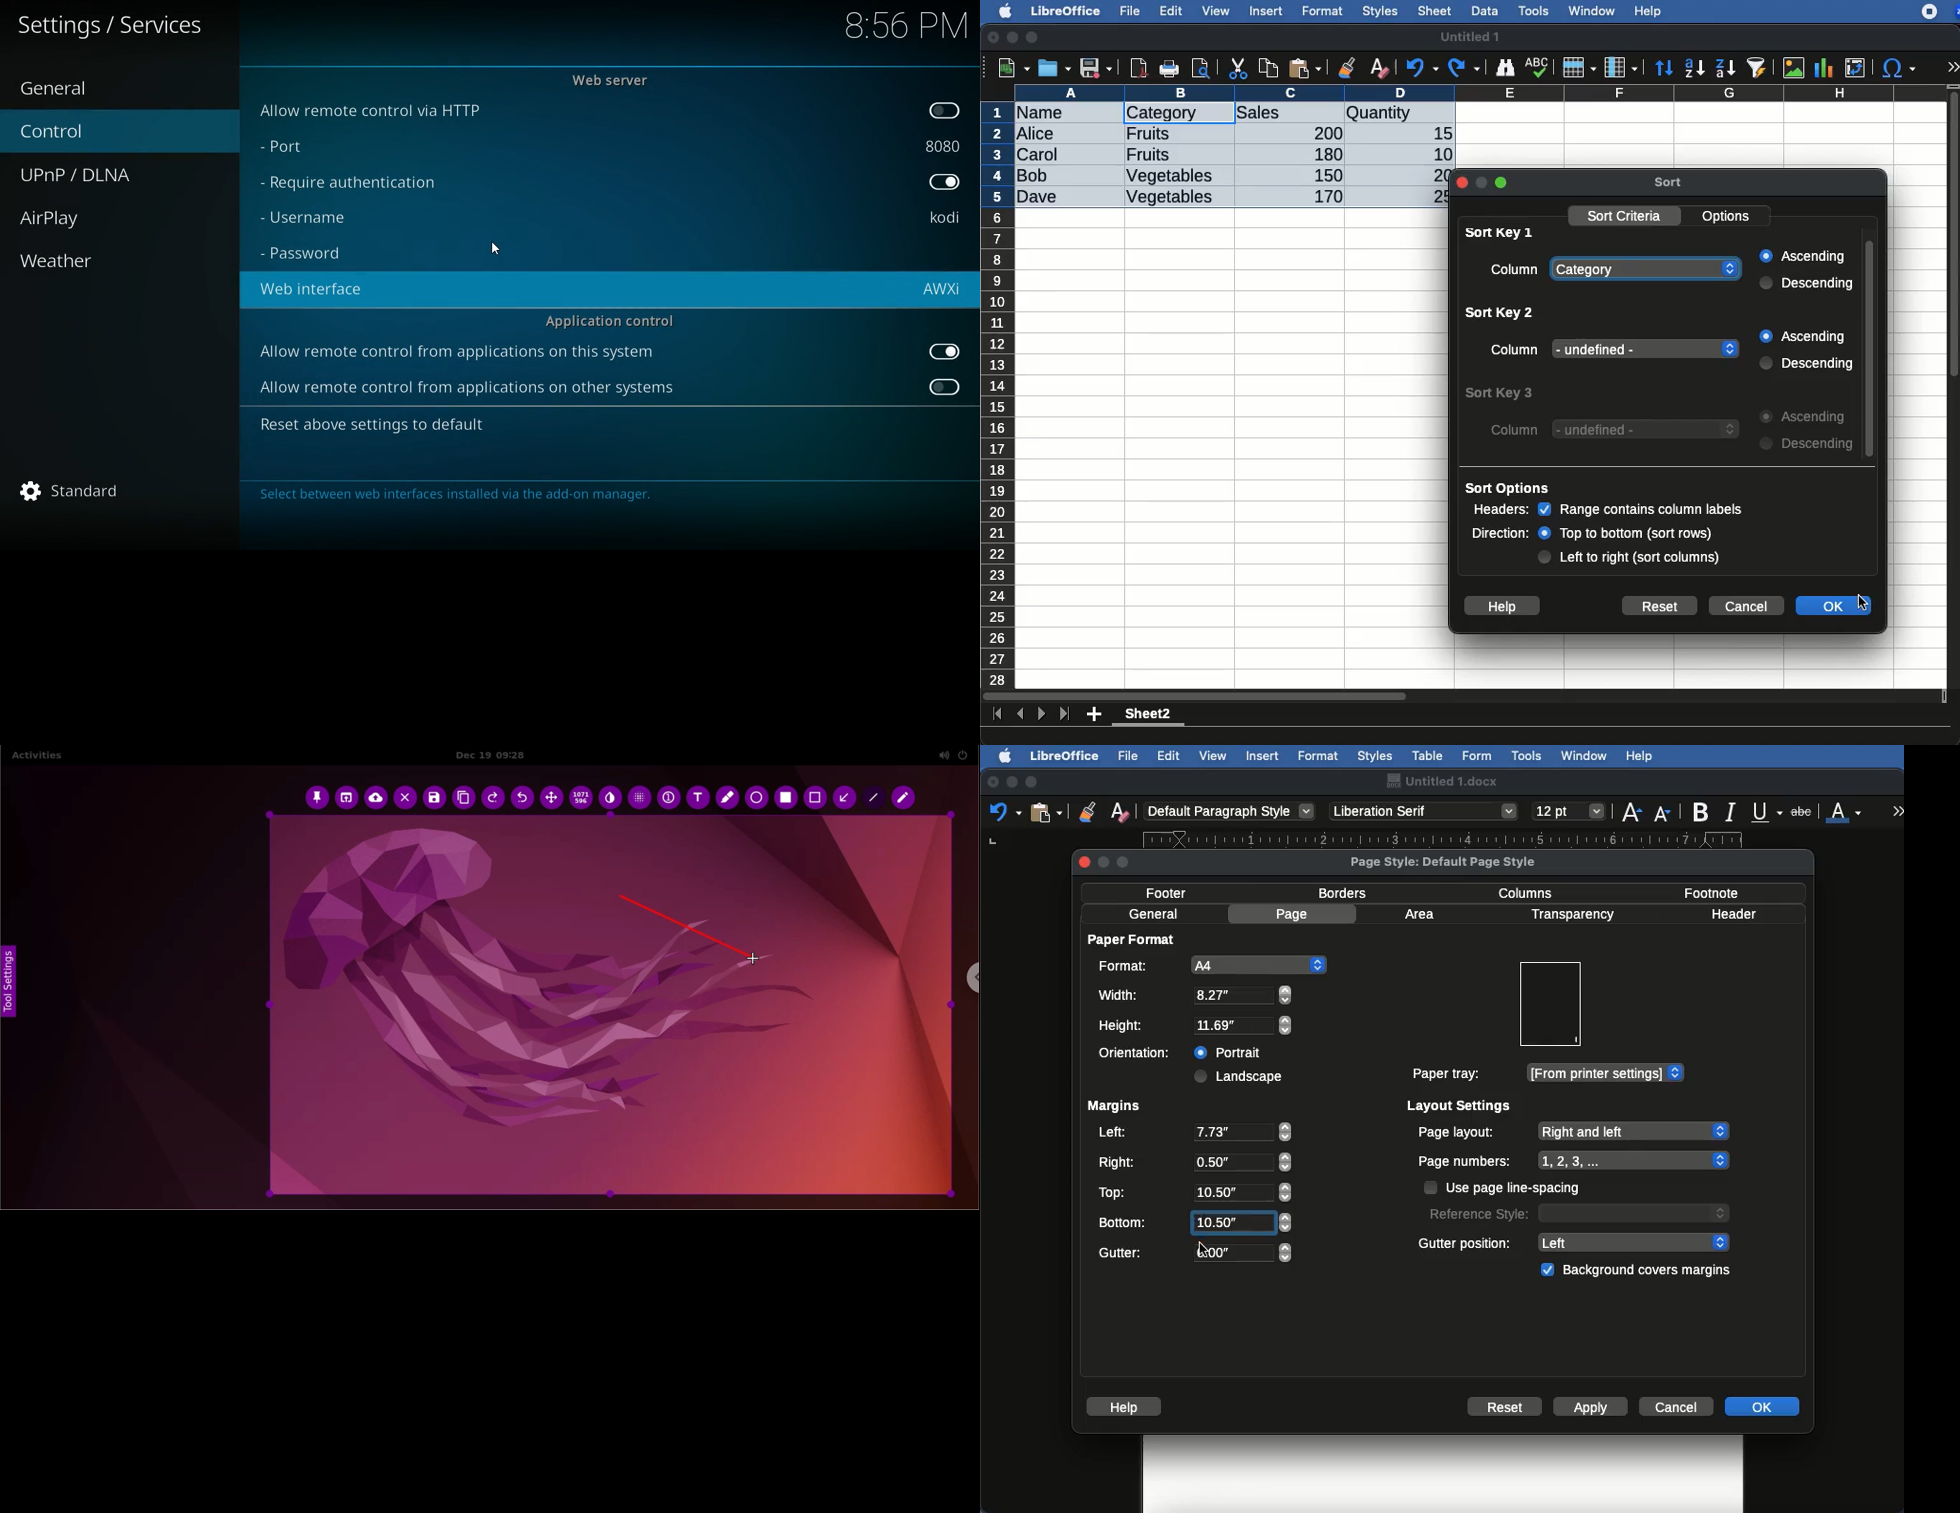  Describe the element at coordinates (458, 354) in the screenshot. I see `allow remote control` at that location.